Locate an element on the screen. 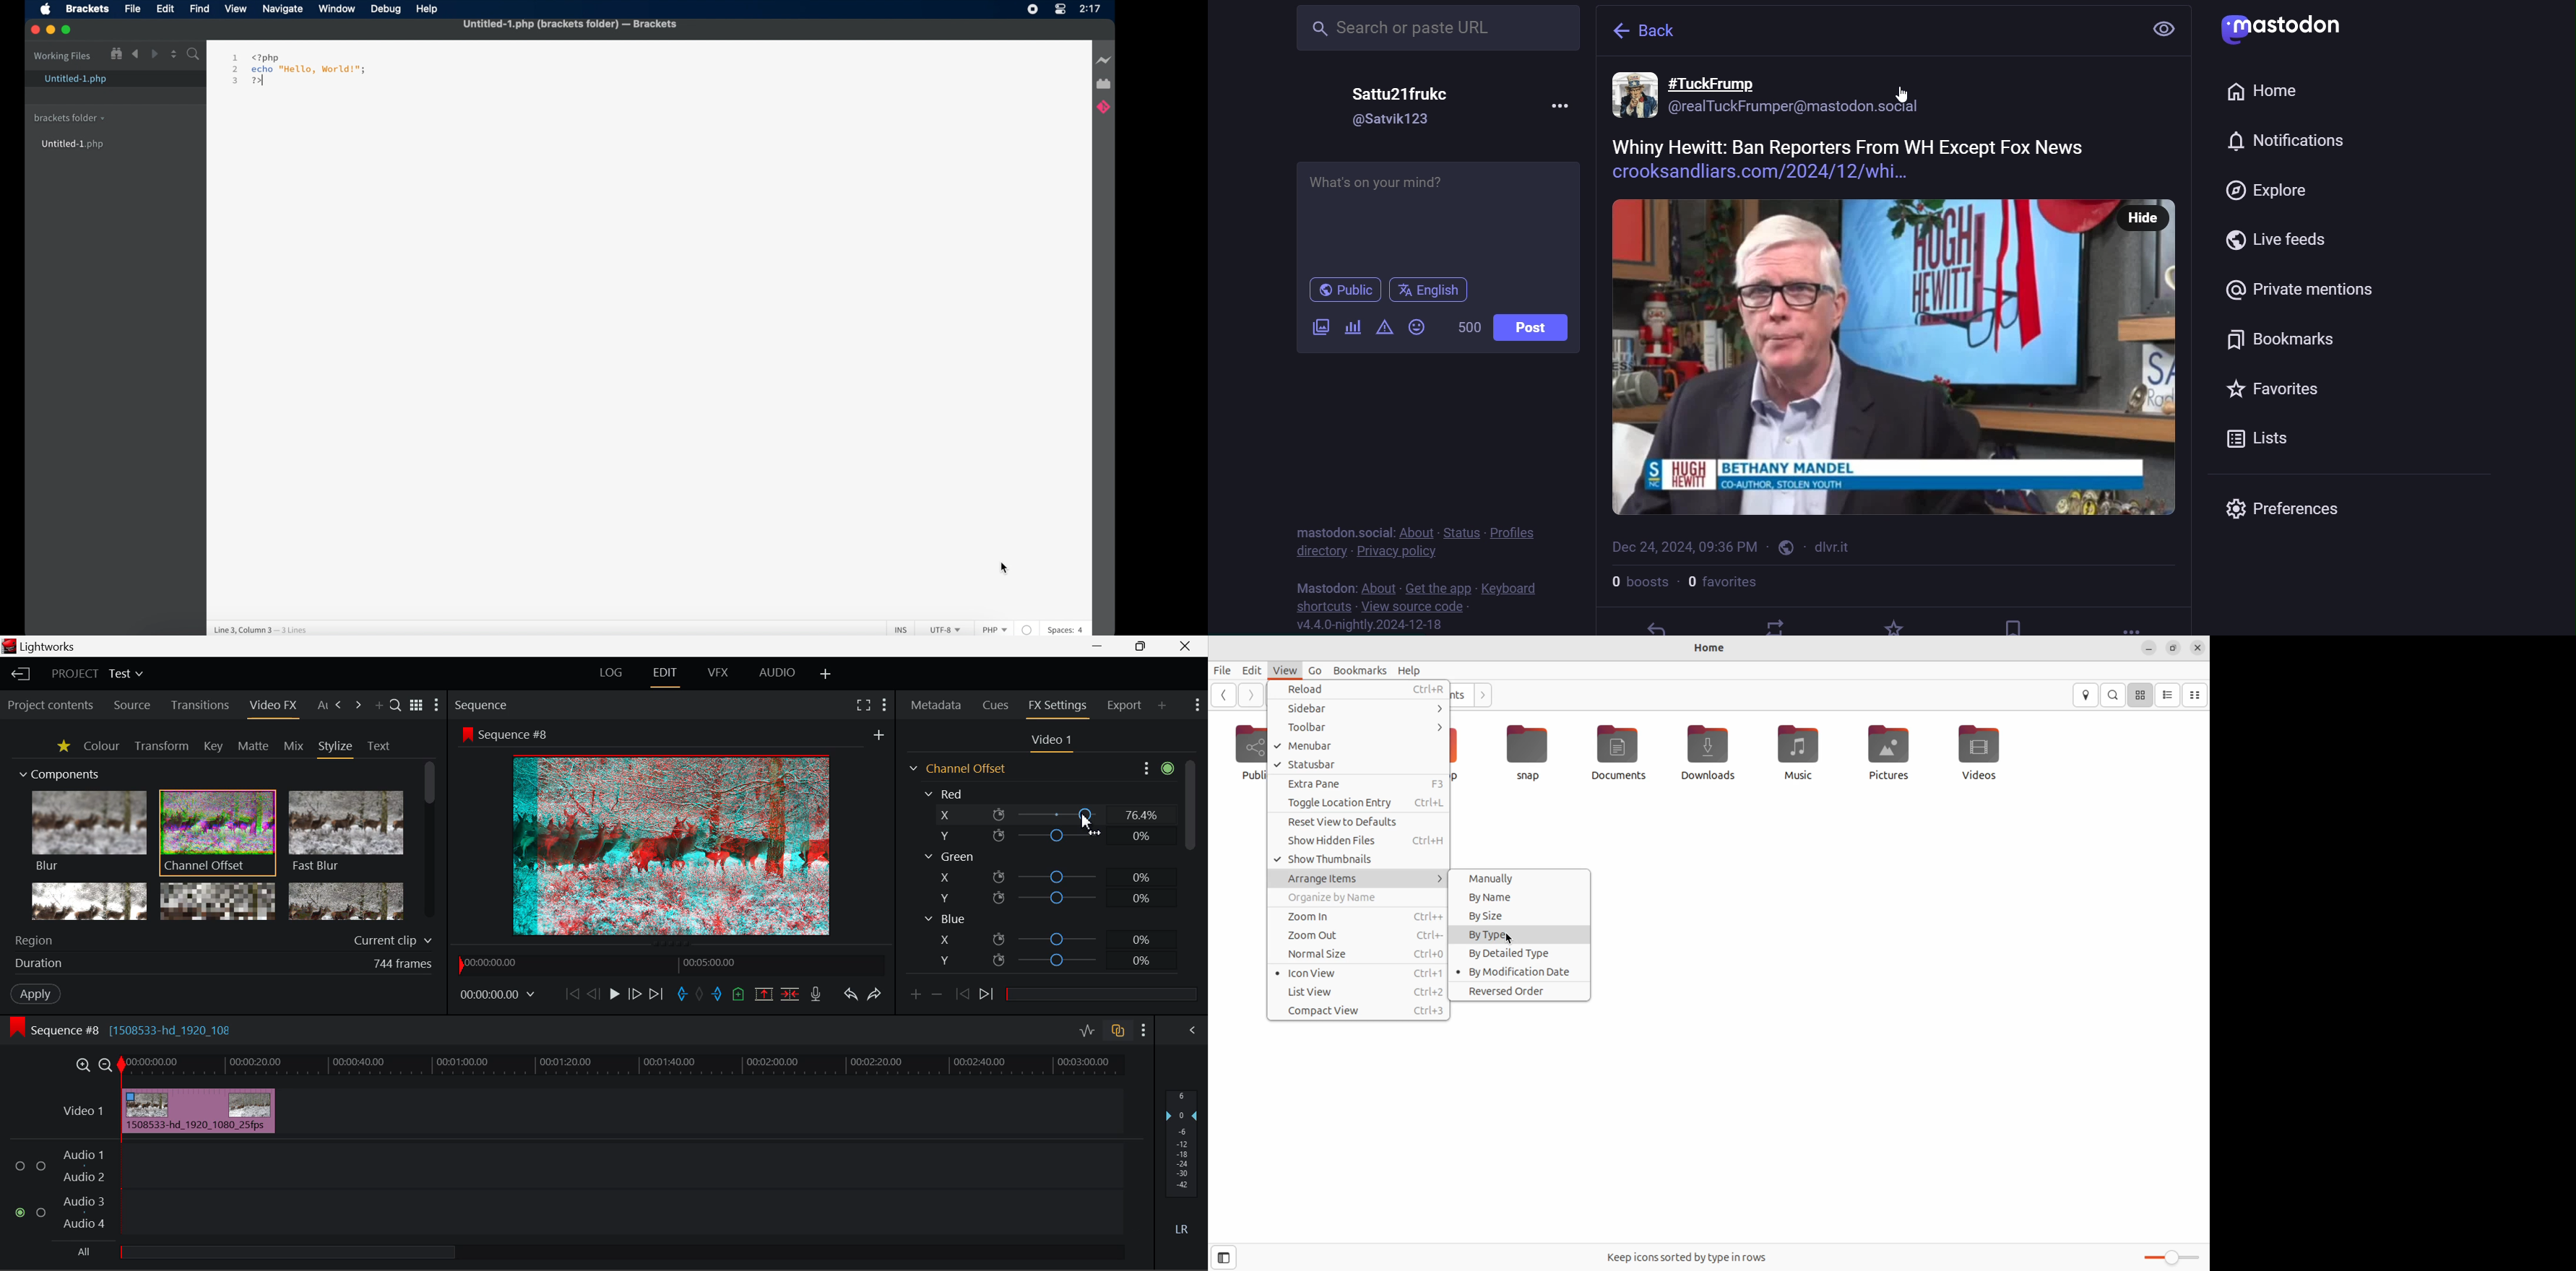 The image size is (2576, 1288). Show Settings is located at coordinates (1197, 705).